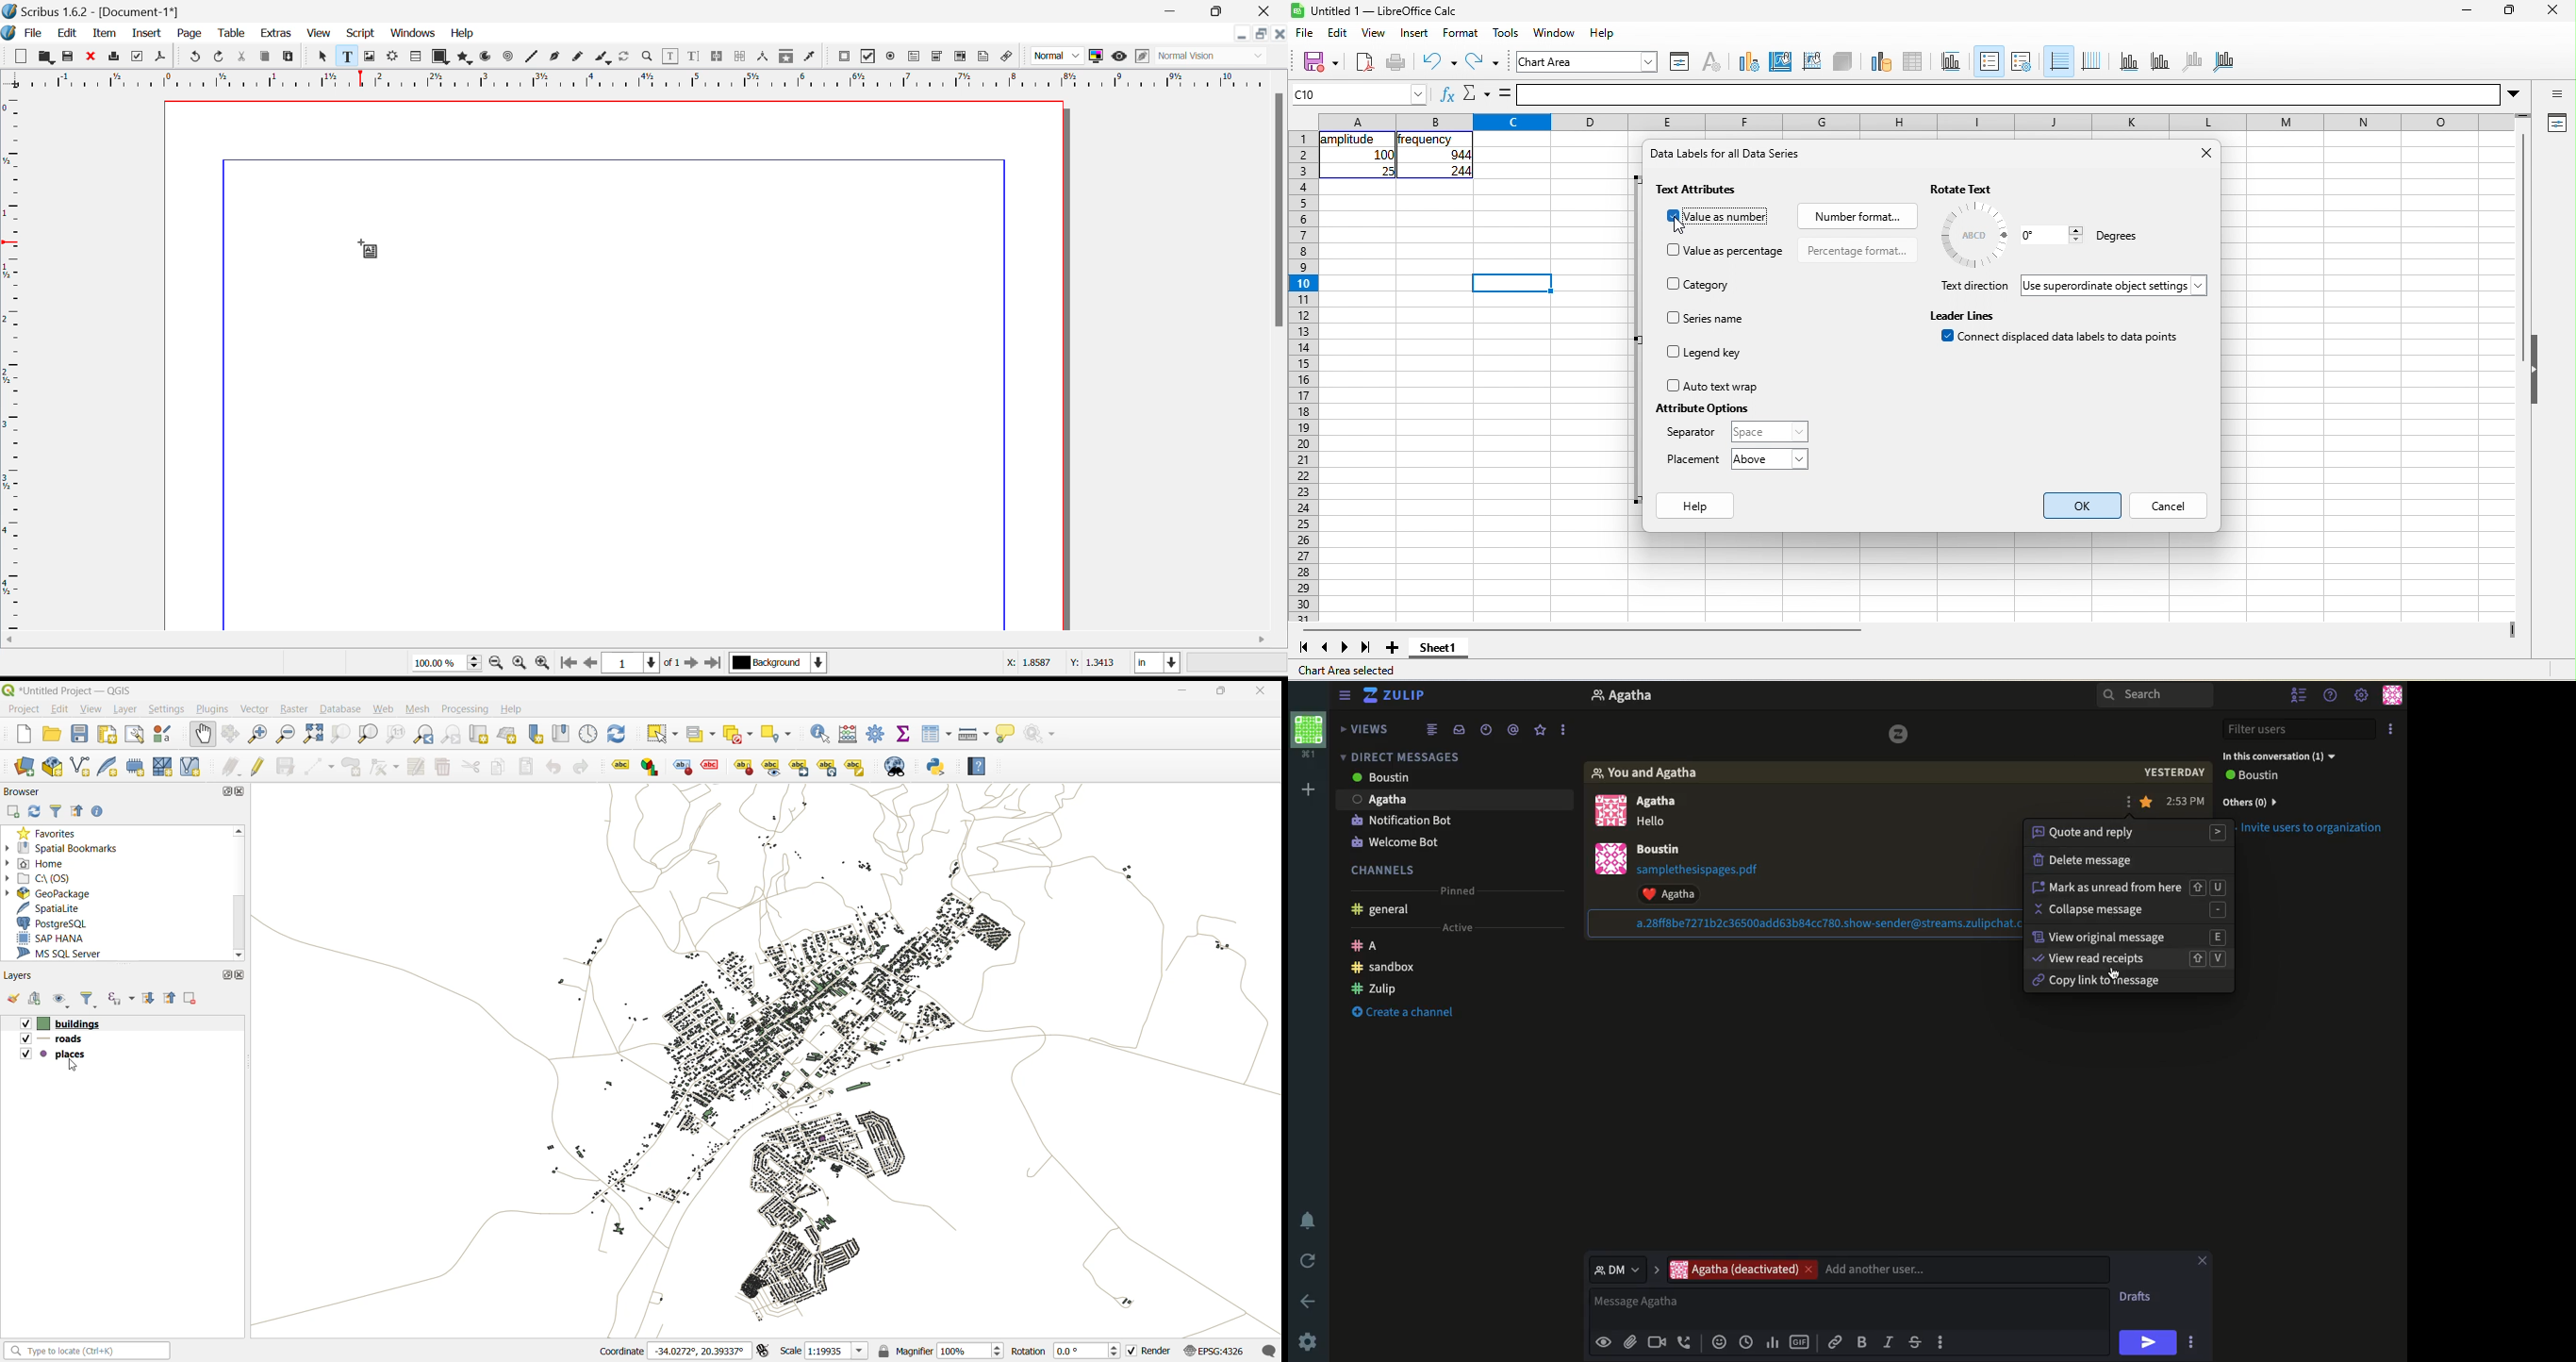 Image resolution: width=2576 pixels, height=1372 pixels. What do you see at coordinates (665, 732) in the screenshot?
I see `select` at bounding box center [665, 732].